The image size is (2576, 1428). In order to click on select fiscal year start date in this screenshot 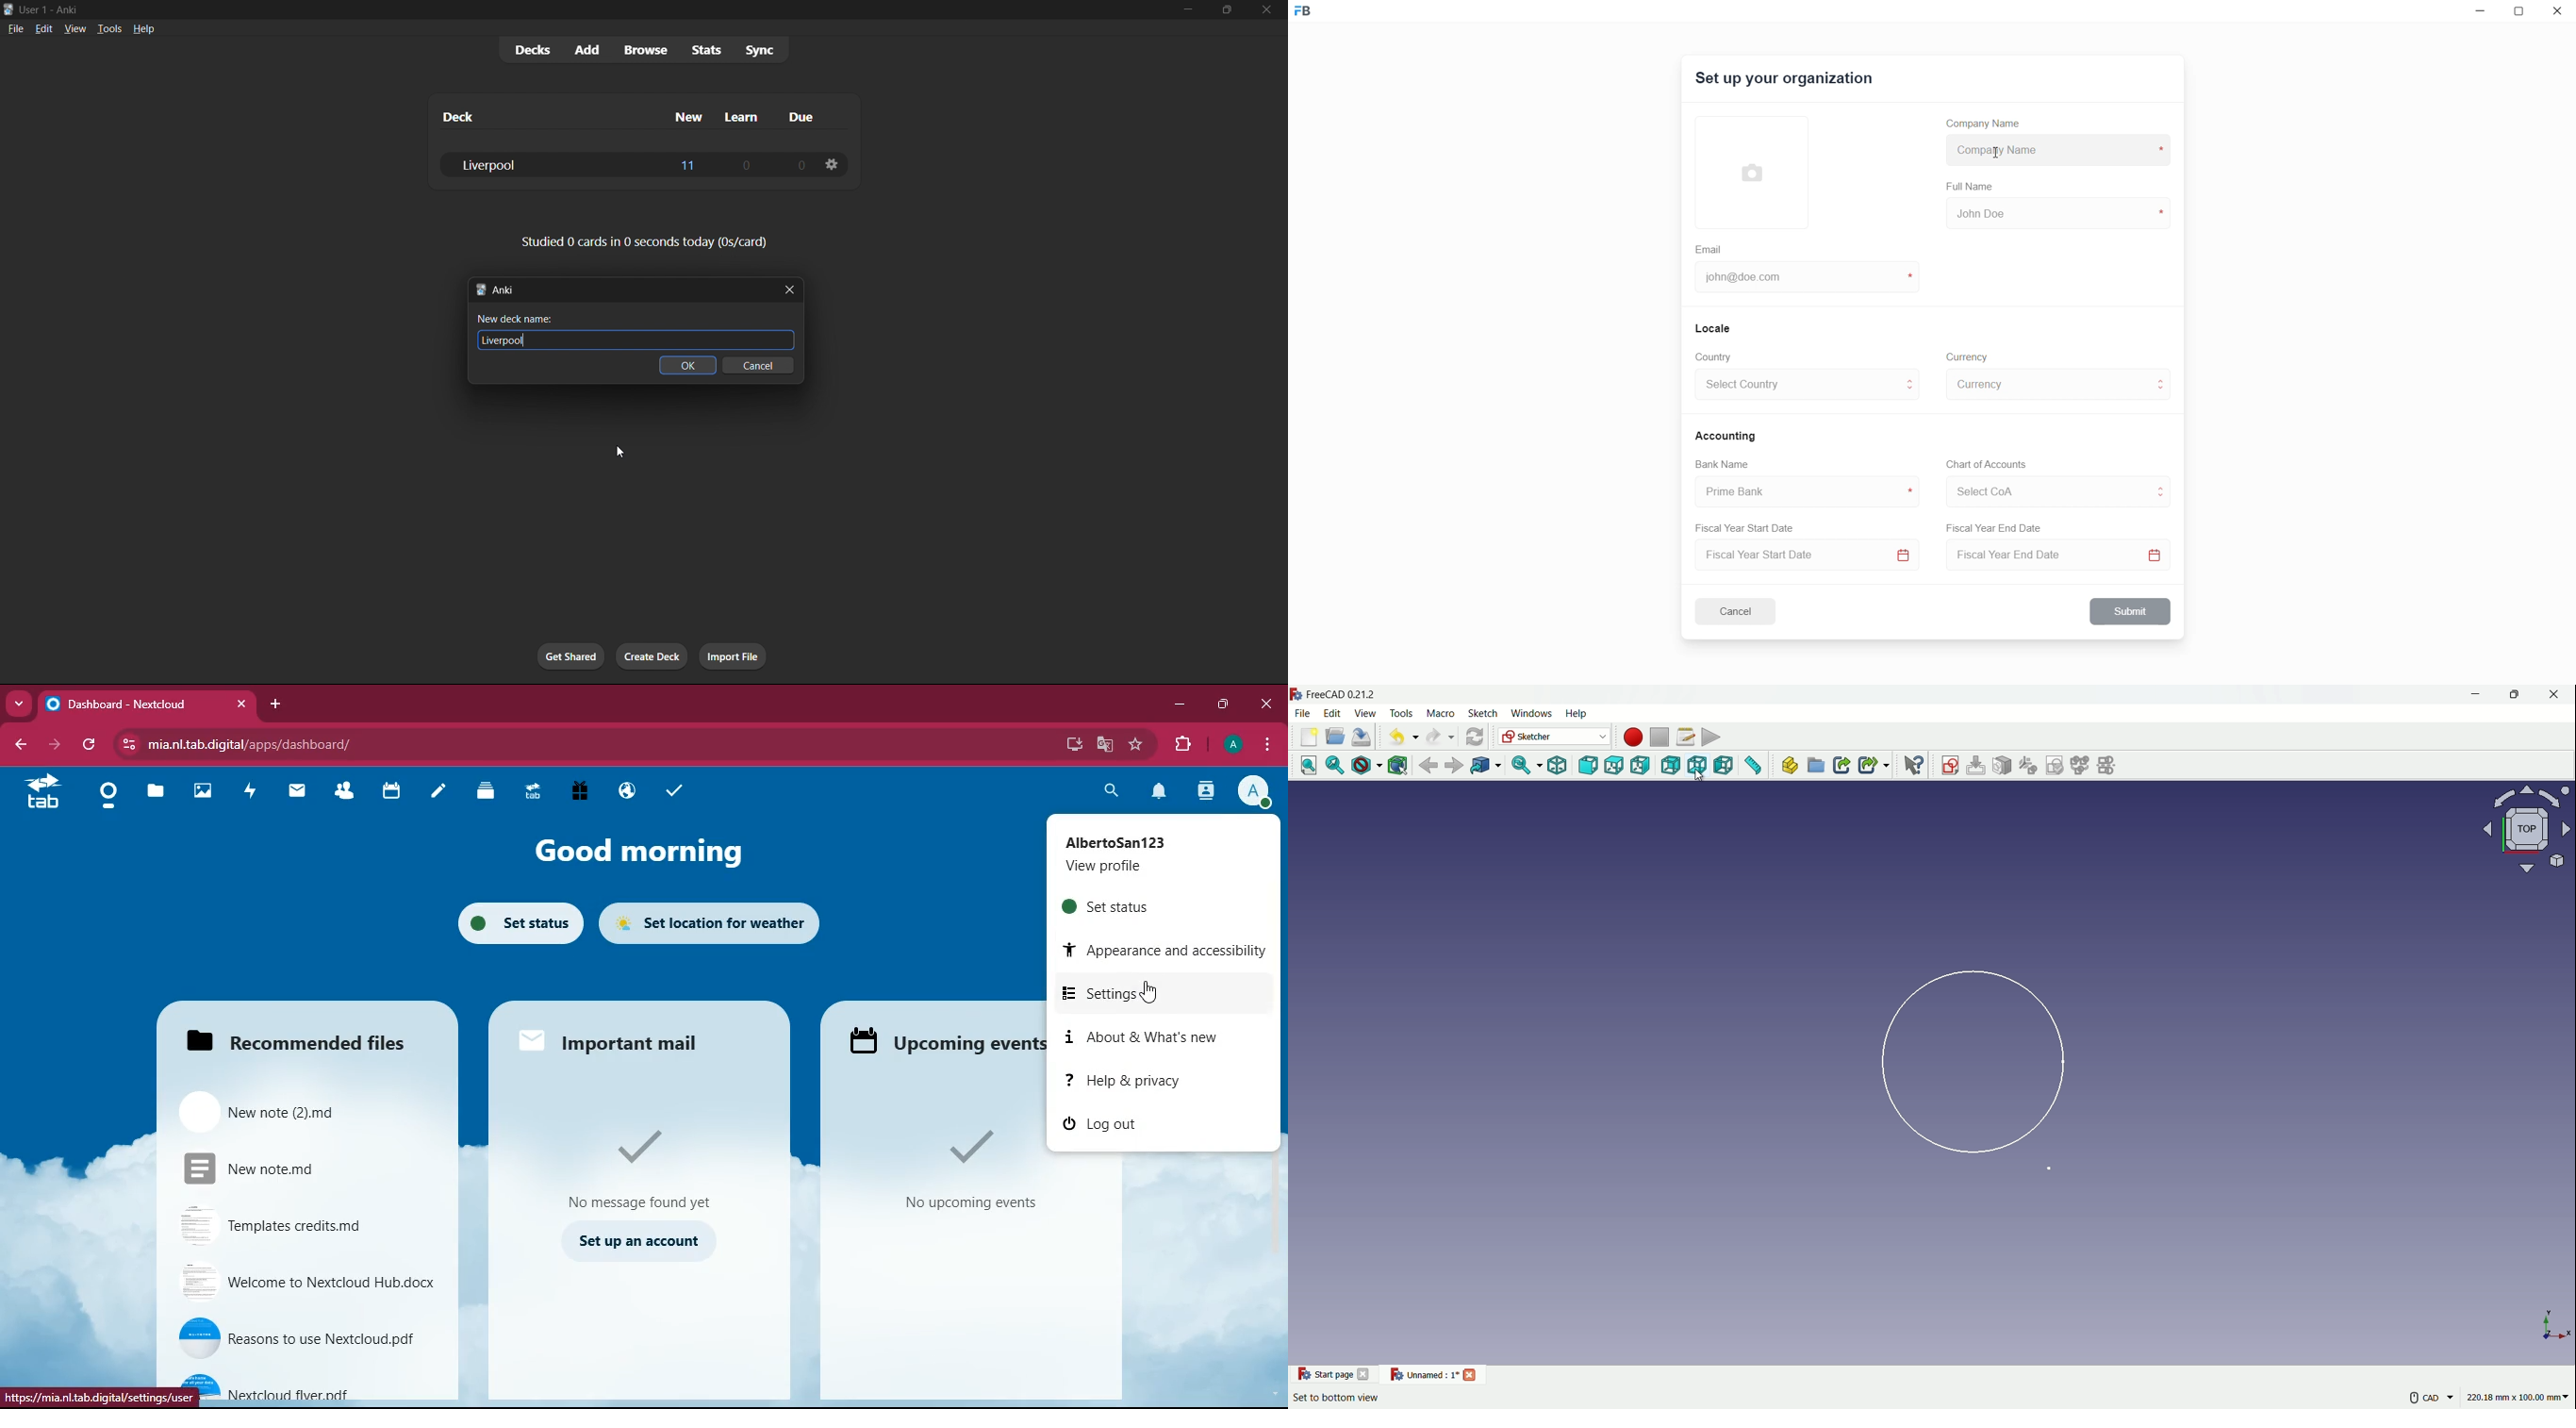, I will do `click(1804, 557)`.